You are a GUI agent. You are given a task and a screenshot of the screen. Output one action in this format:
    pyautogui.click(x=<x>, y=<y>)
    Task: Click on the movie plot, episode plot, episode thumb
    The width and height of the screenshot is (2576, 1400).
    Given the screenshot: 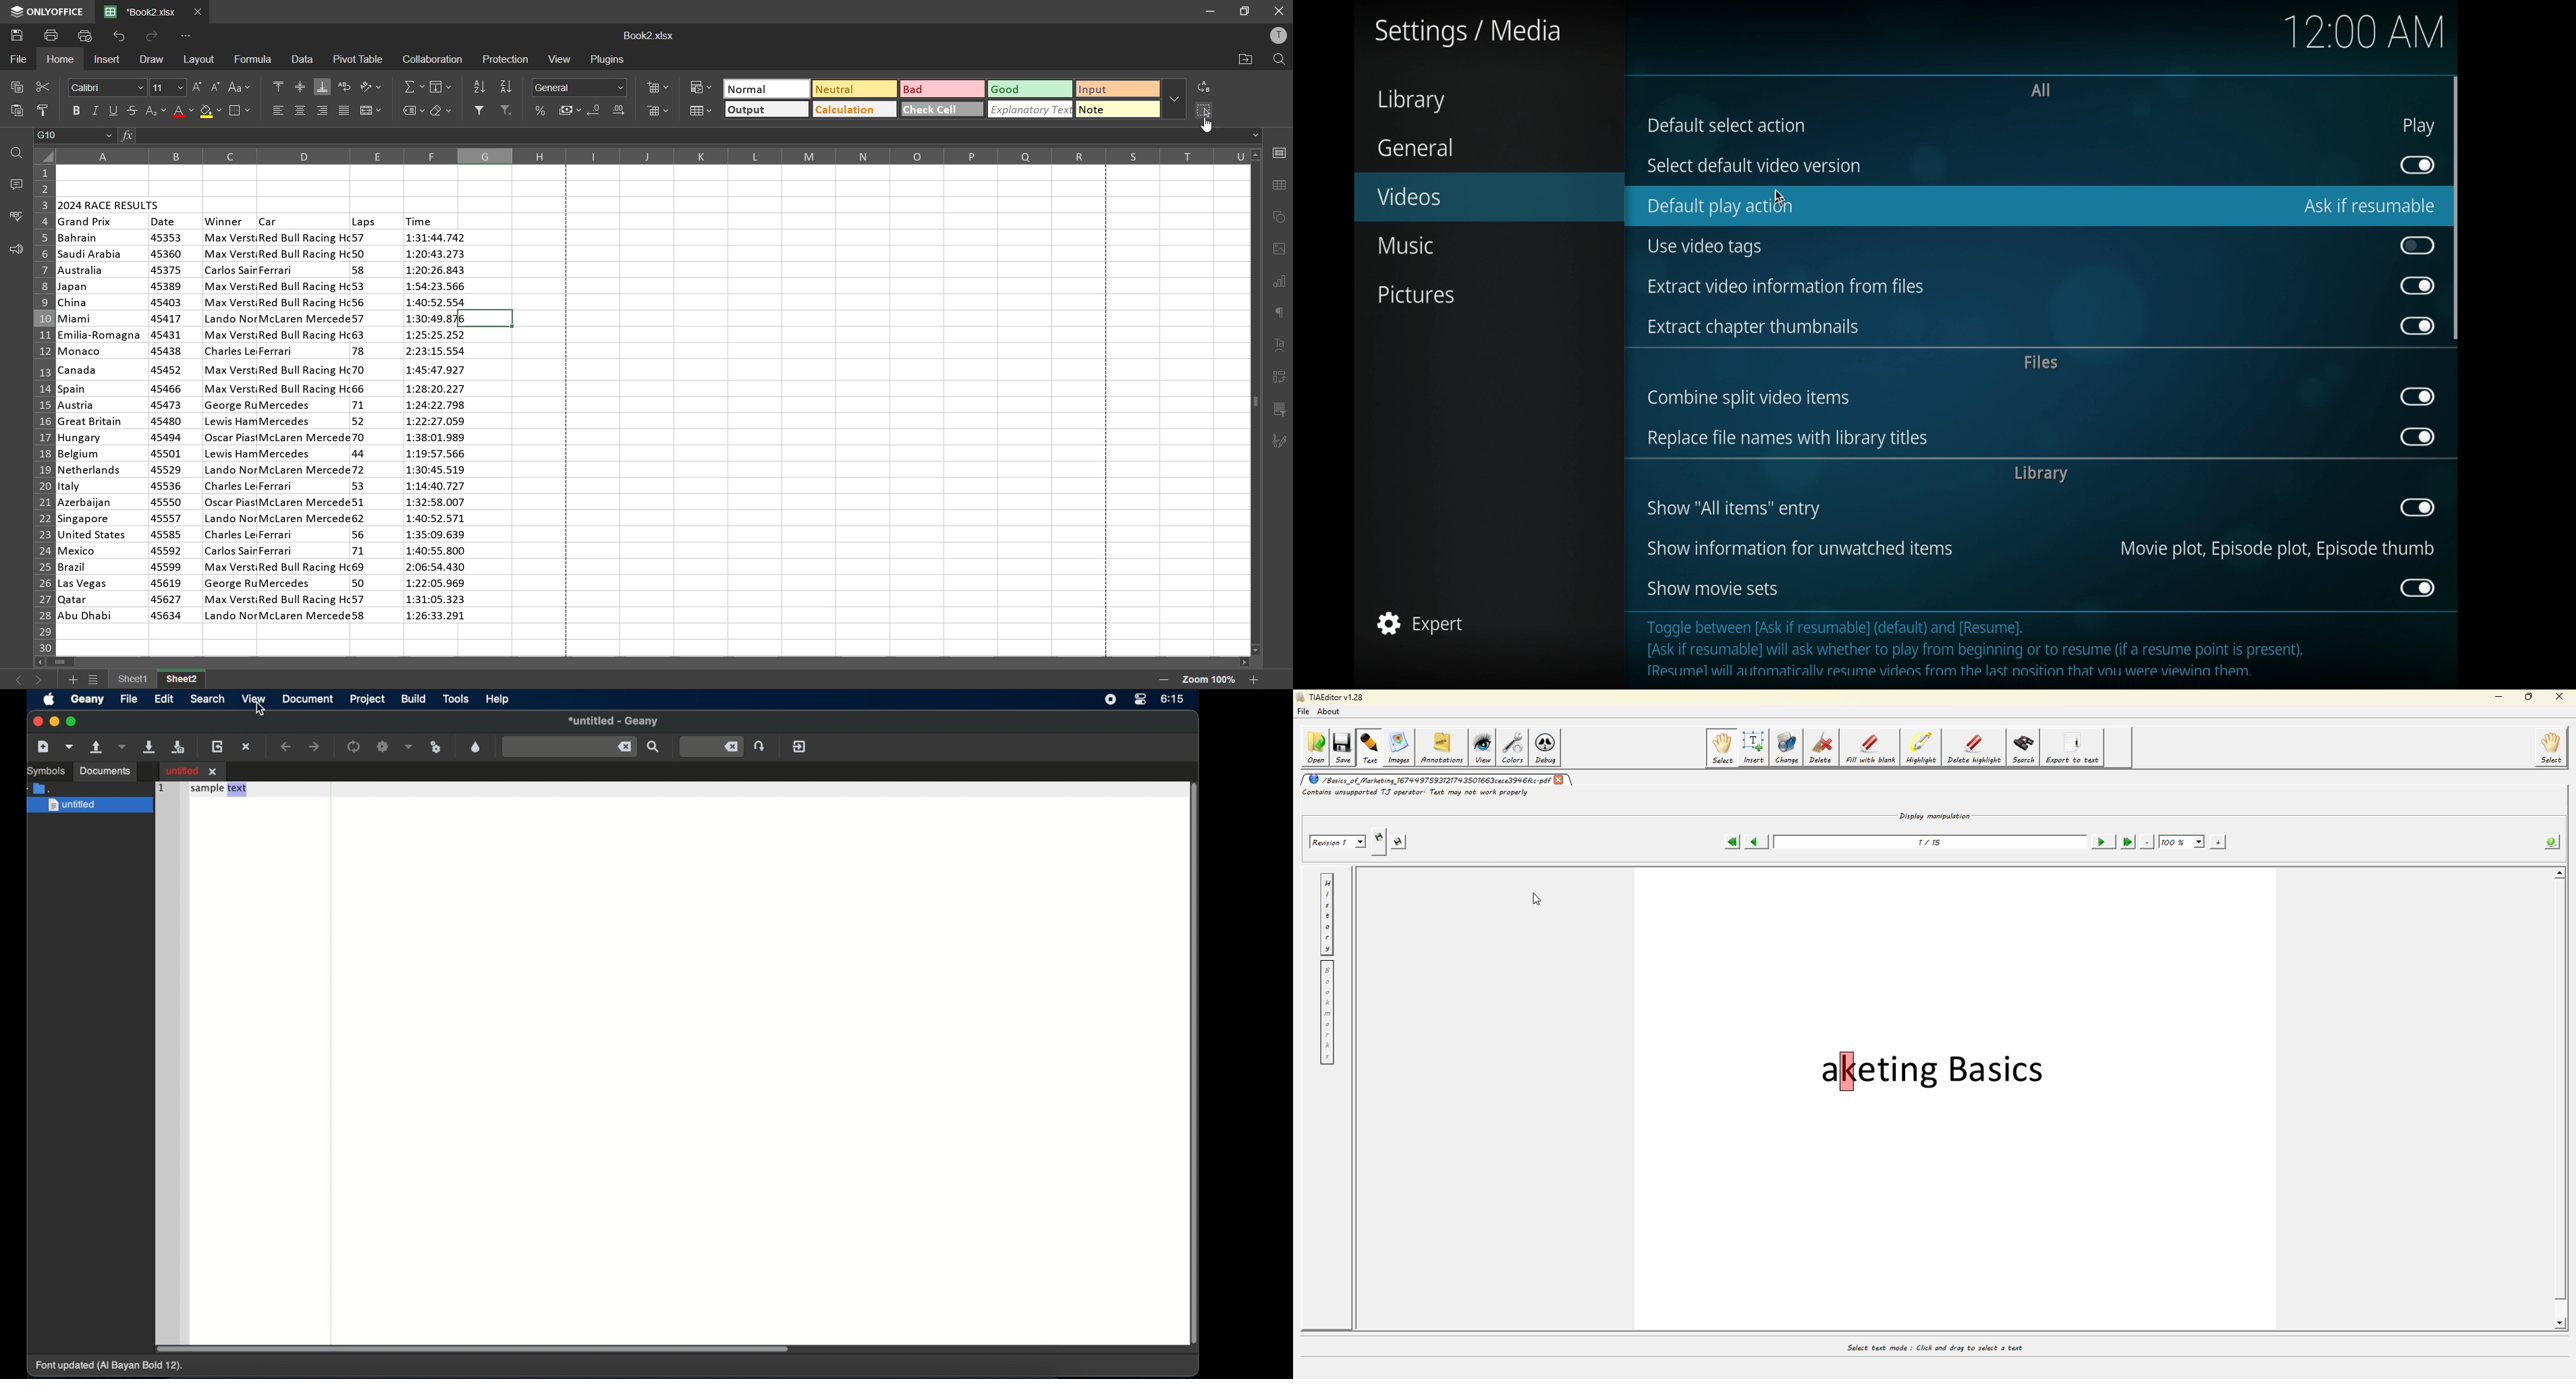 What is the action you would take?
    pyautogui.click(x=2278, y=550)
    